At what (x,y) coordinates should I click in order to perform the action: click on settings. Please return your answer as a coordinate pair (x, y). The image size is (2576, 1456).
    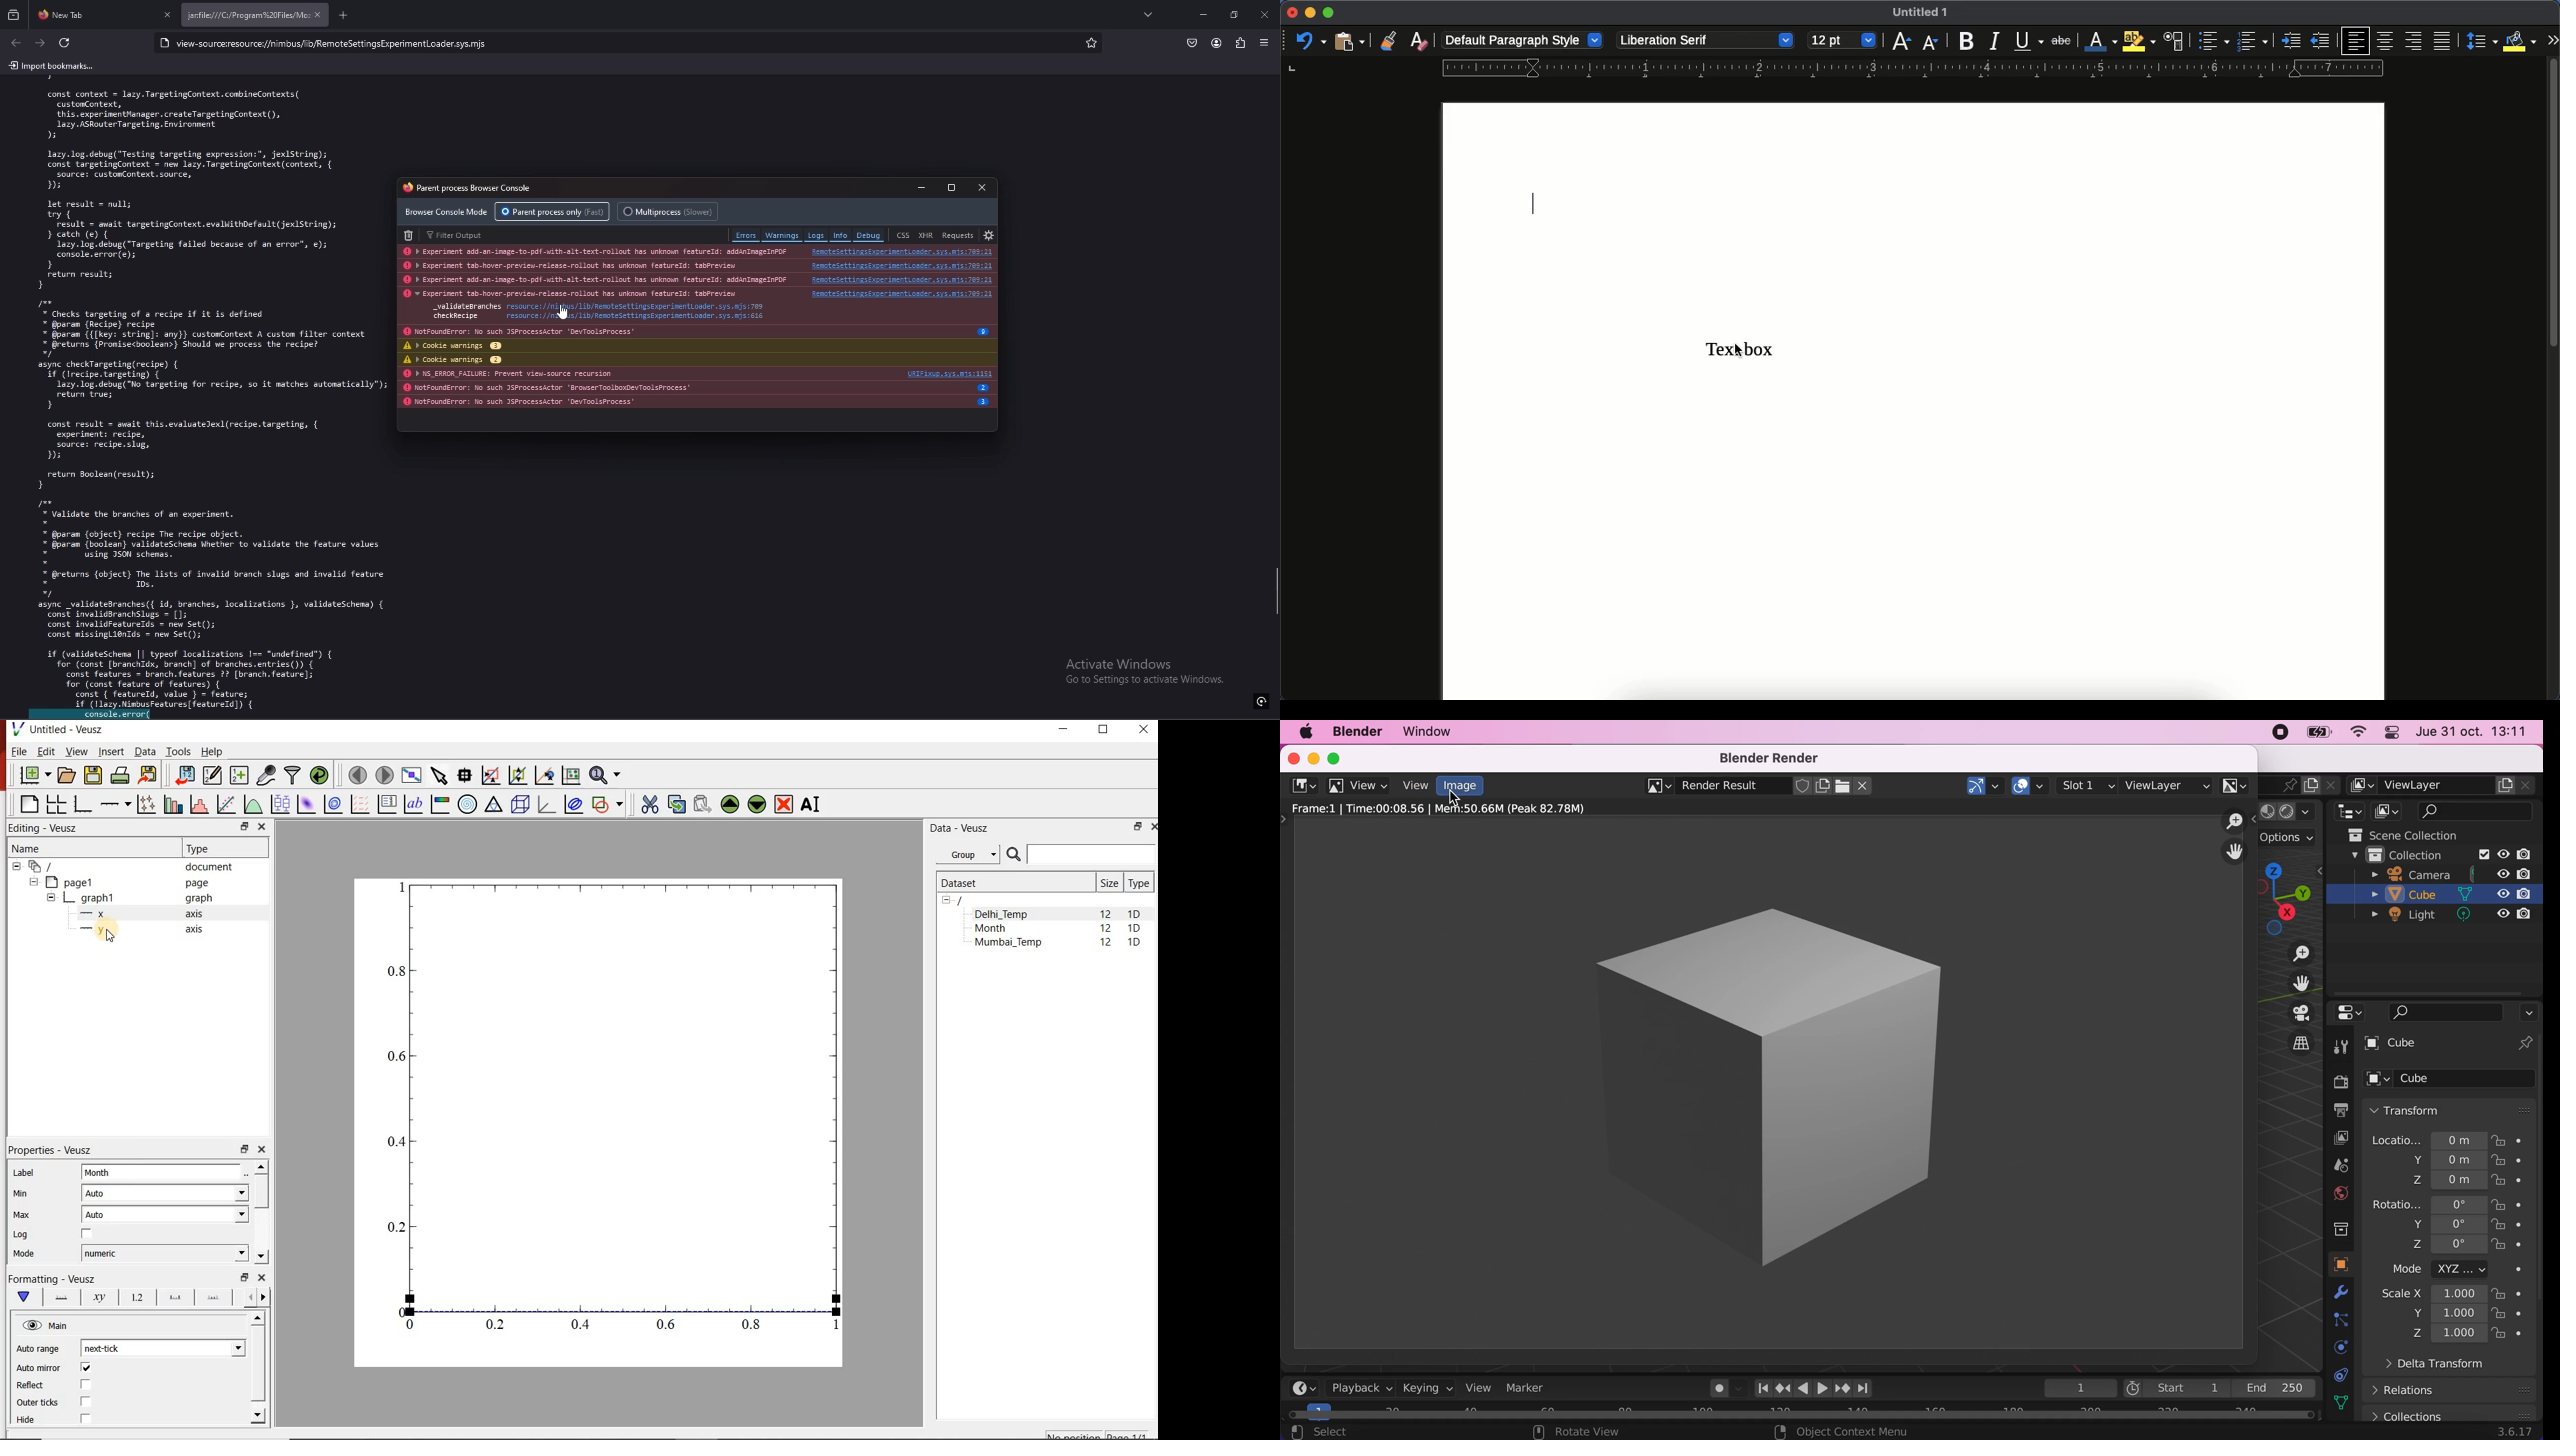
    Looking at the image, I should click on (988, 235).